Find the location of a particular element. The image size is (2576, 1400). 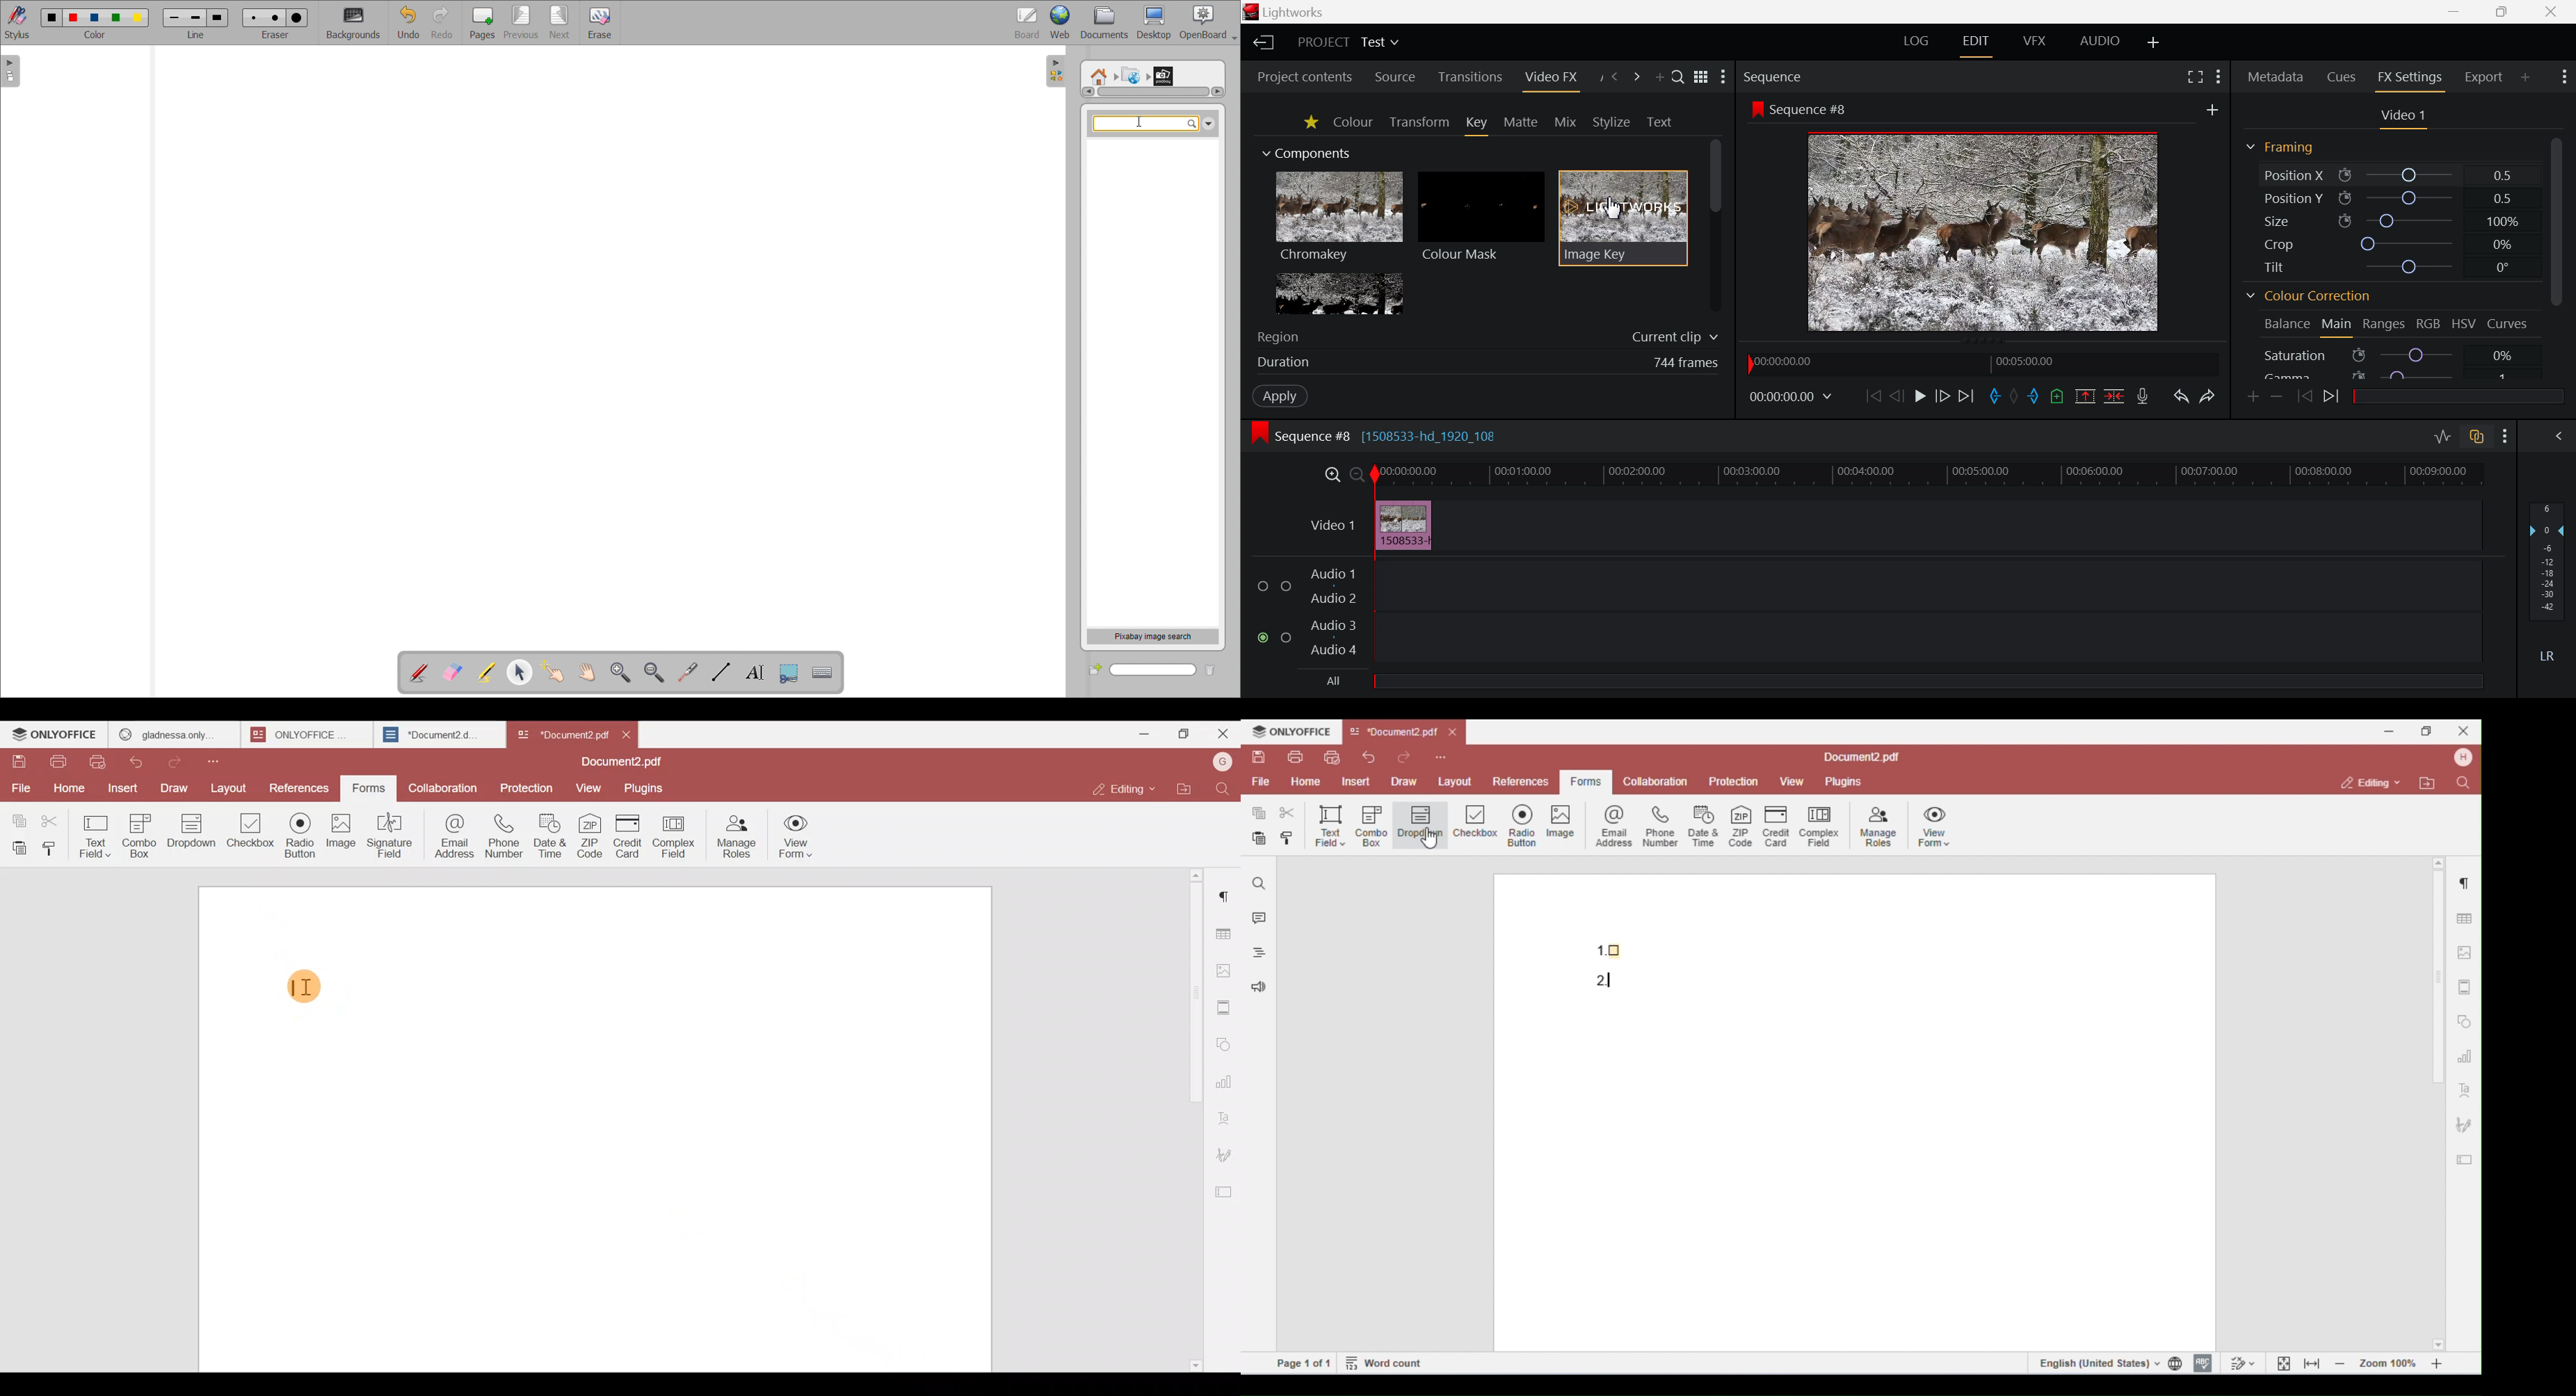

Size is located at coordinates (2278, 221).